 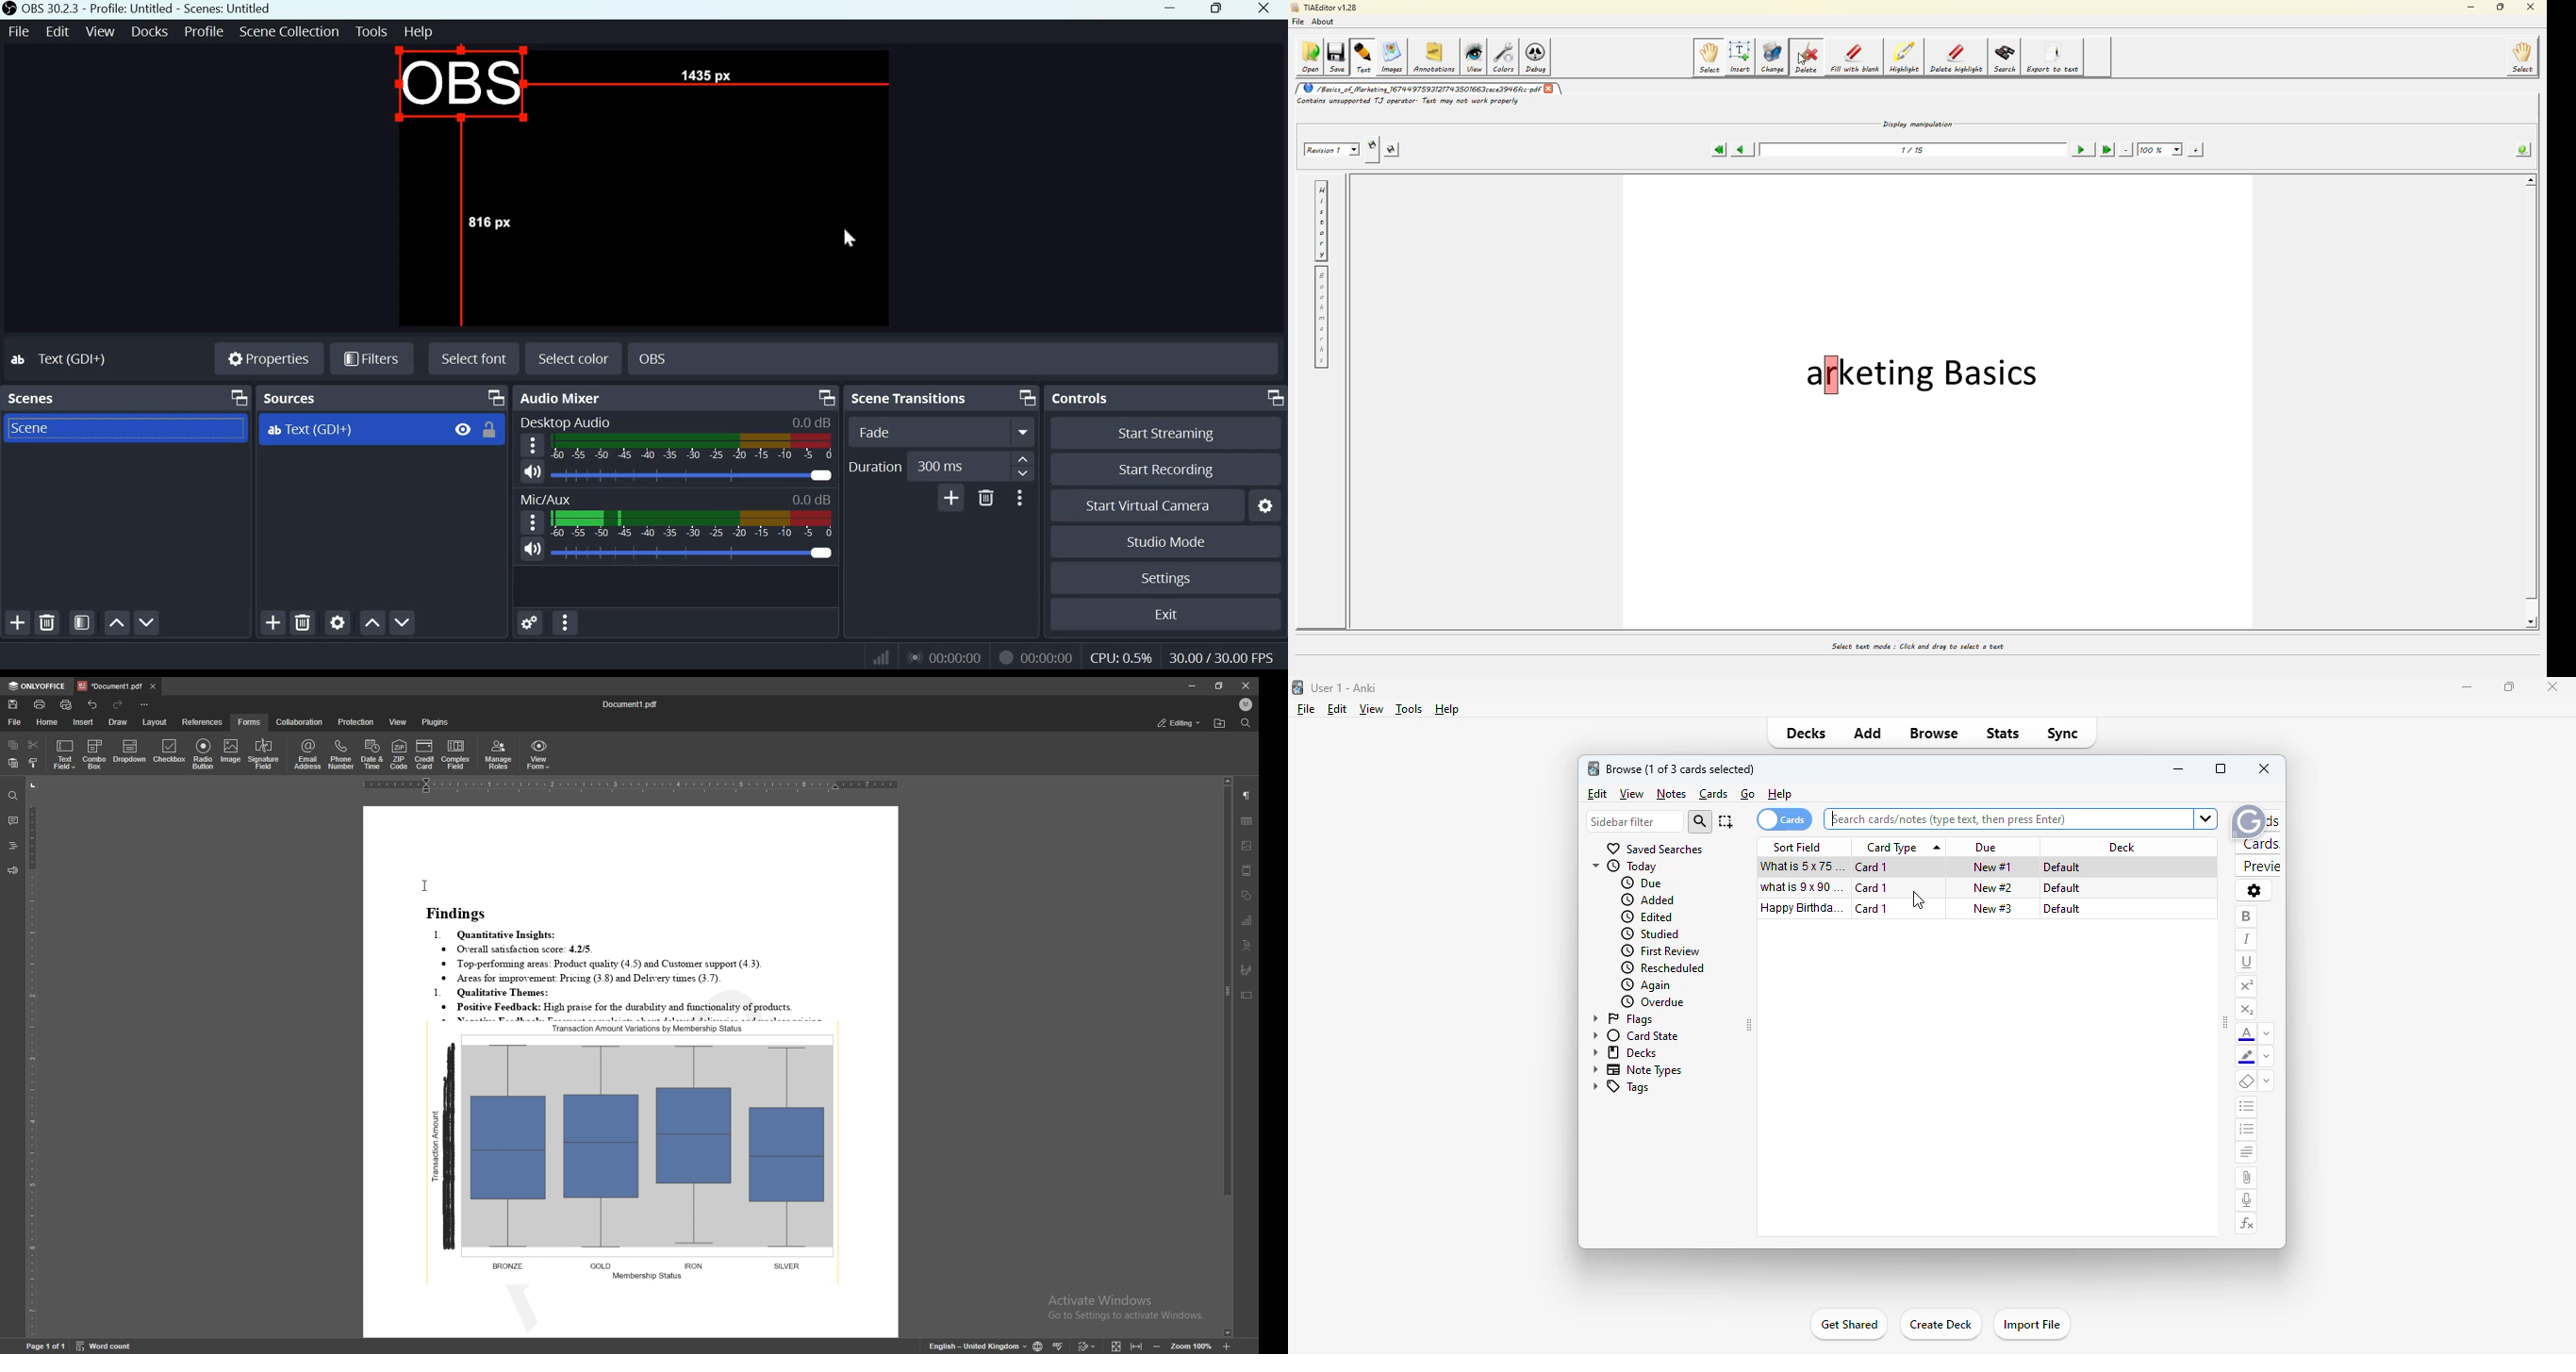 I want to click on signature field, so click(x=264, y=754).